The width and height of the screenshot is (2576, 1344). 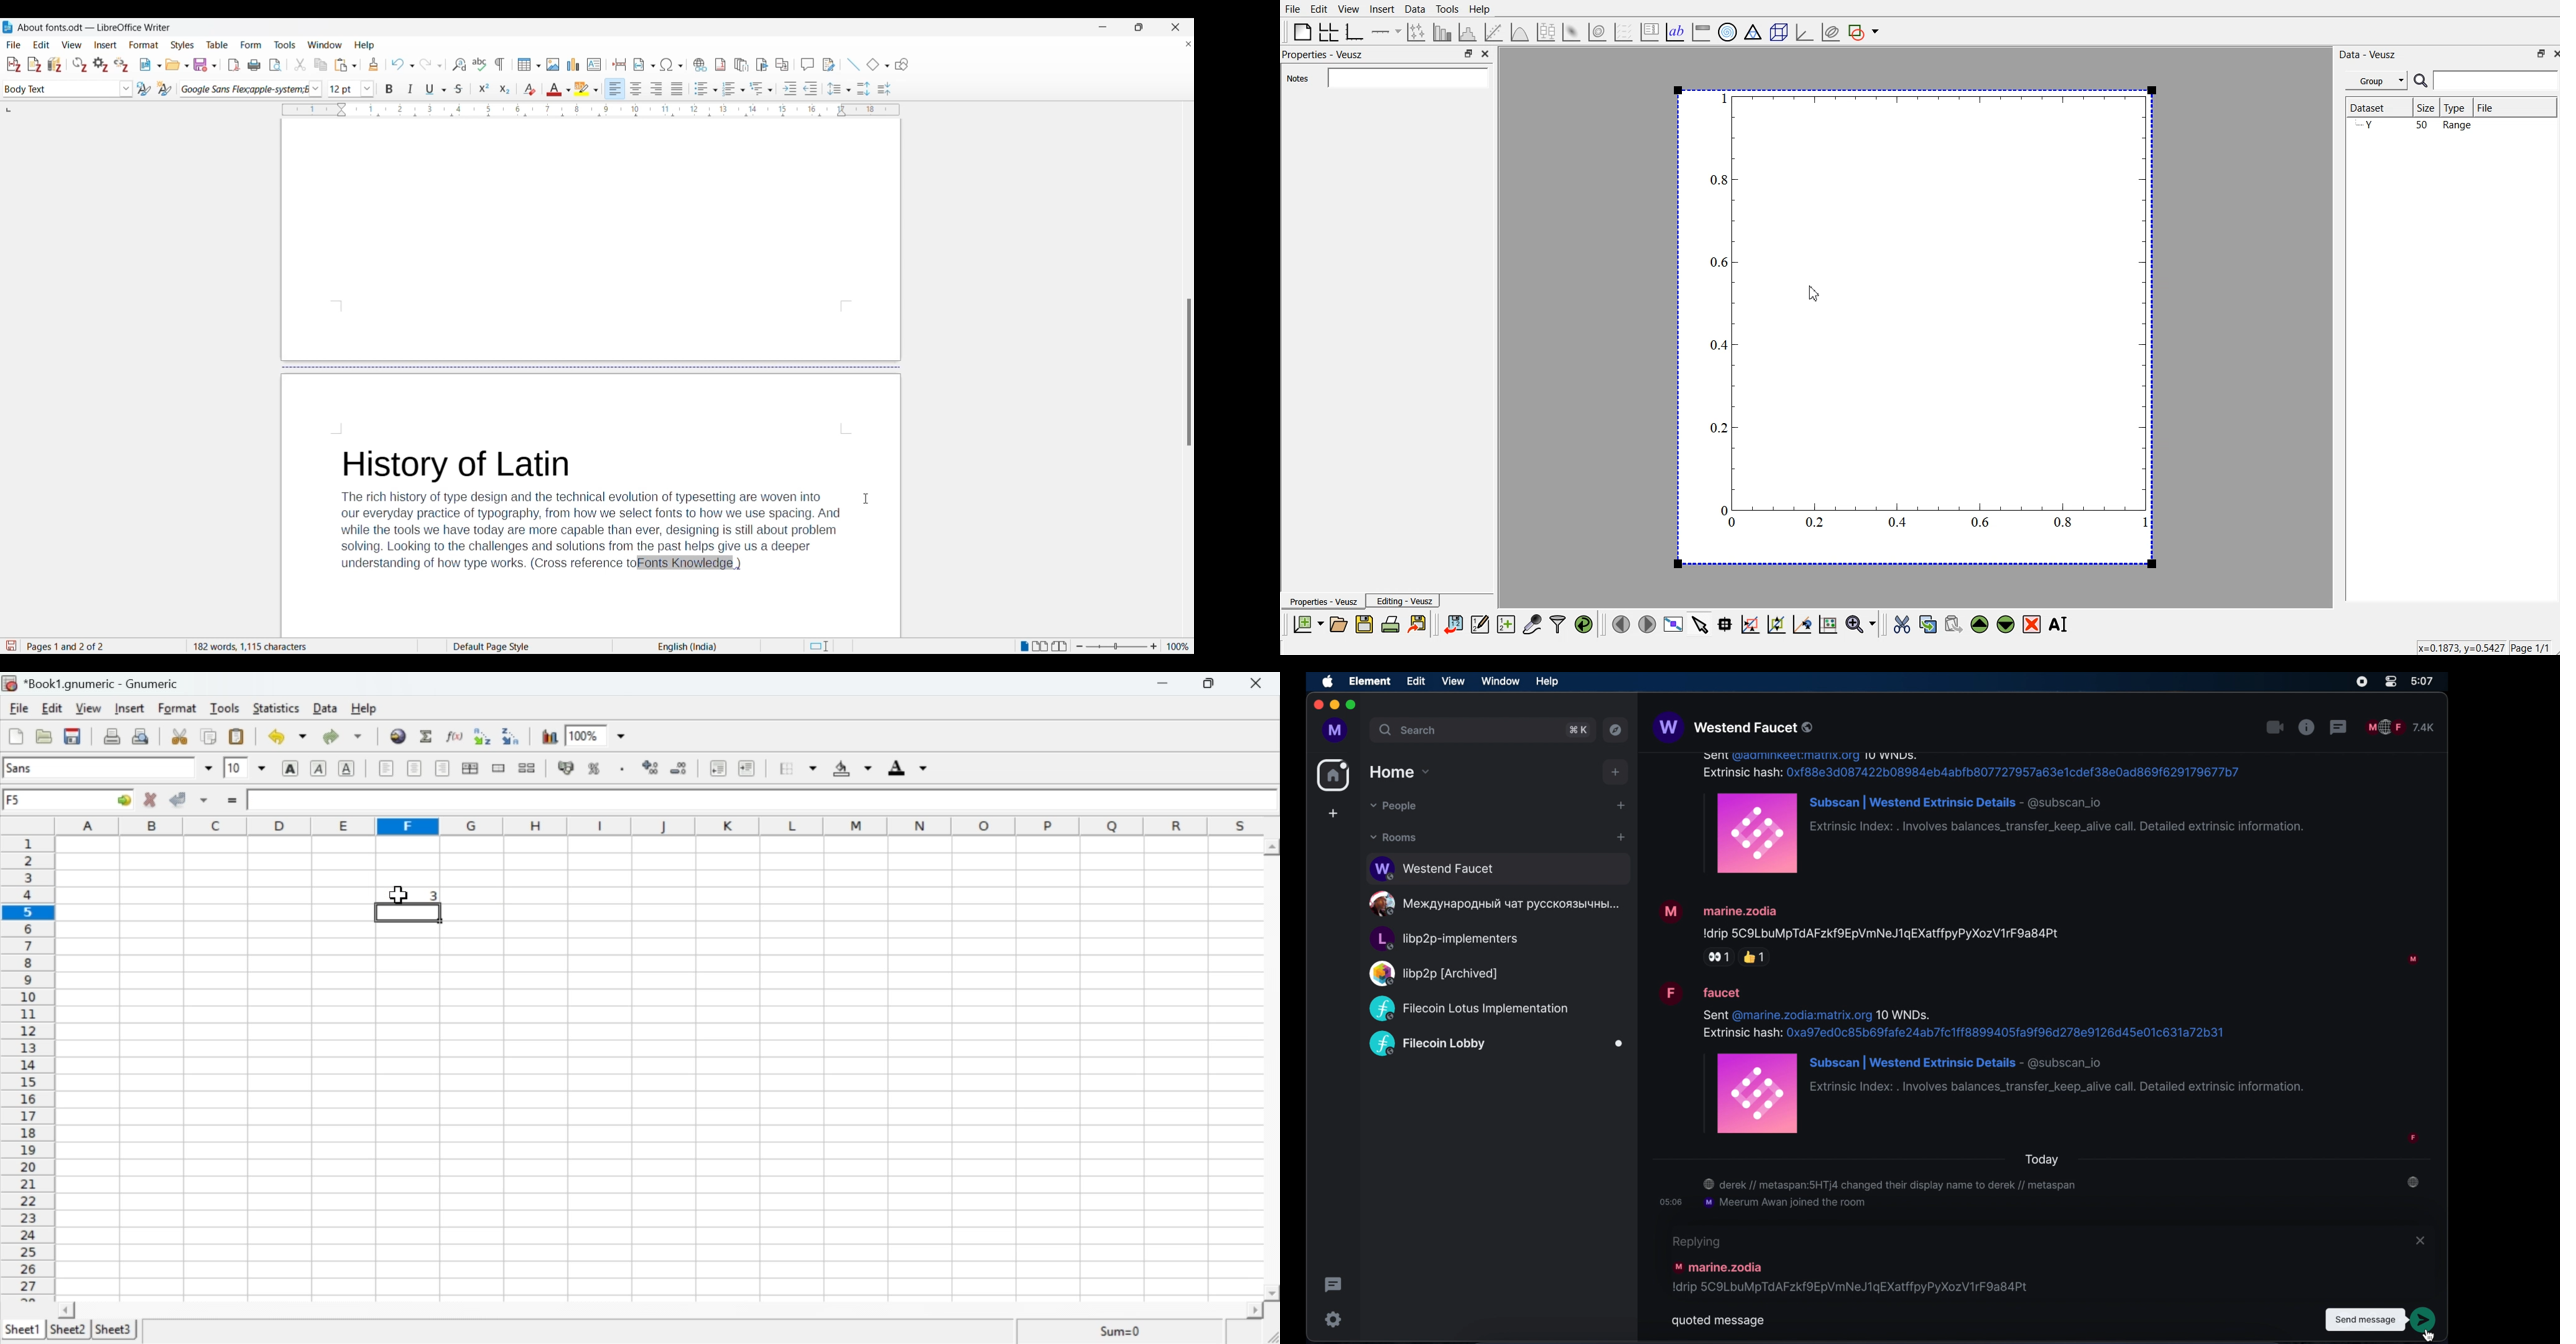 What do you see at coordinates (558, 90) in the screenshot?
I see `Text color options` at bounding box center [558, 90].